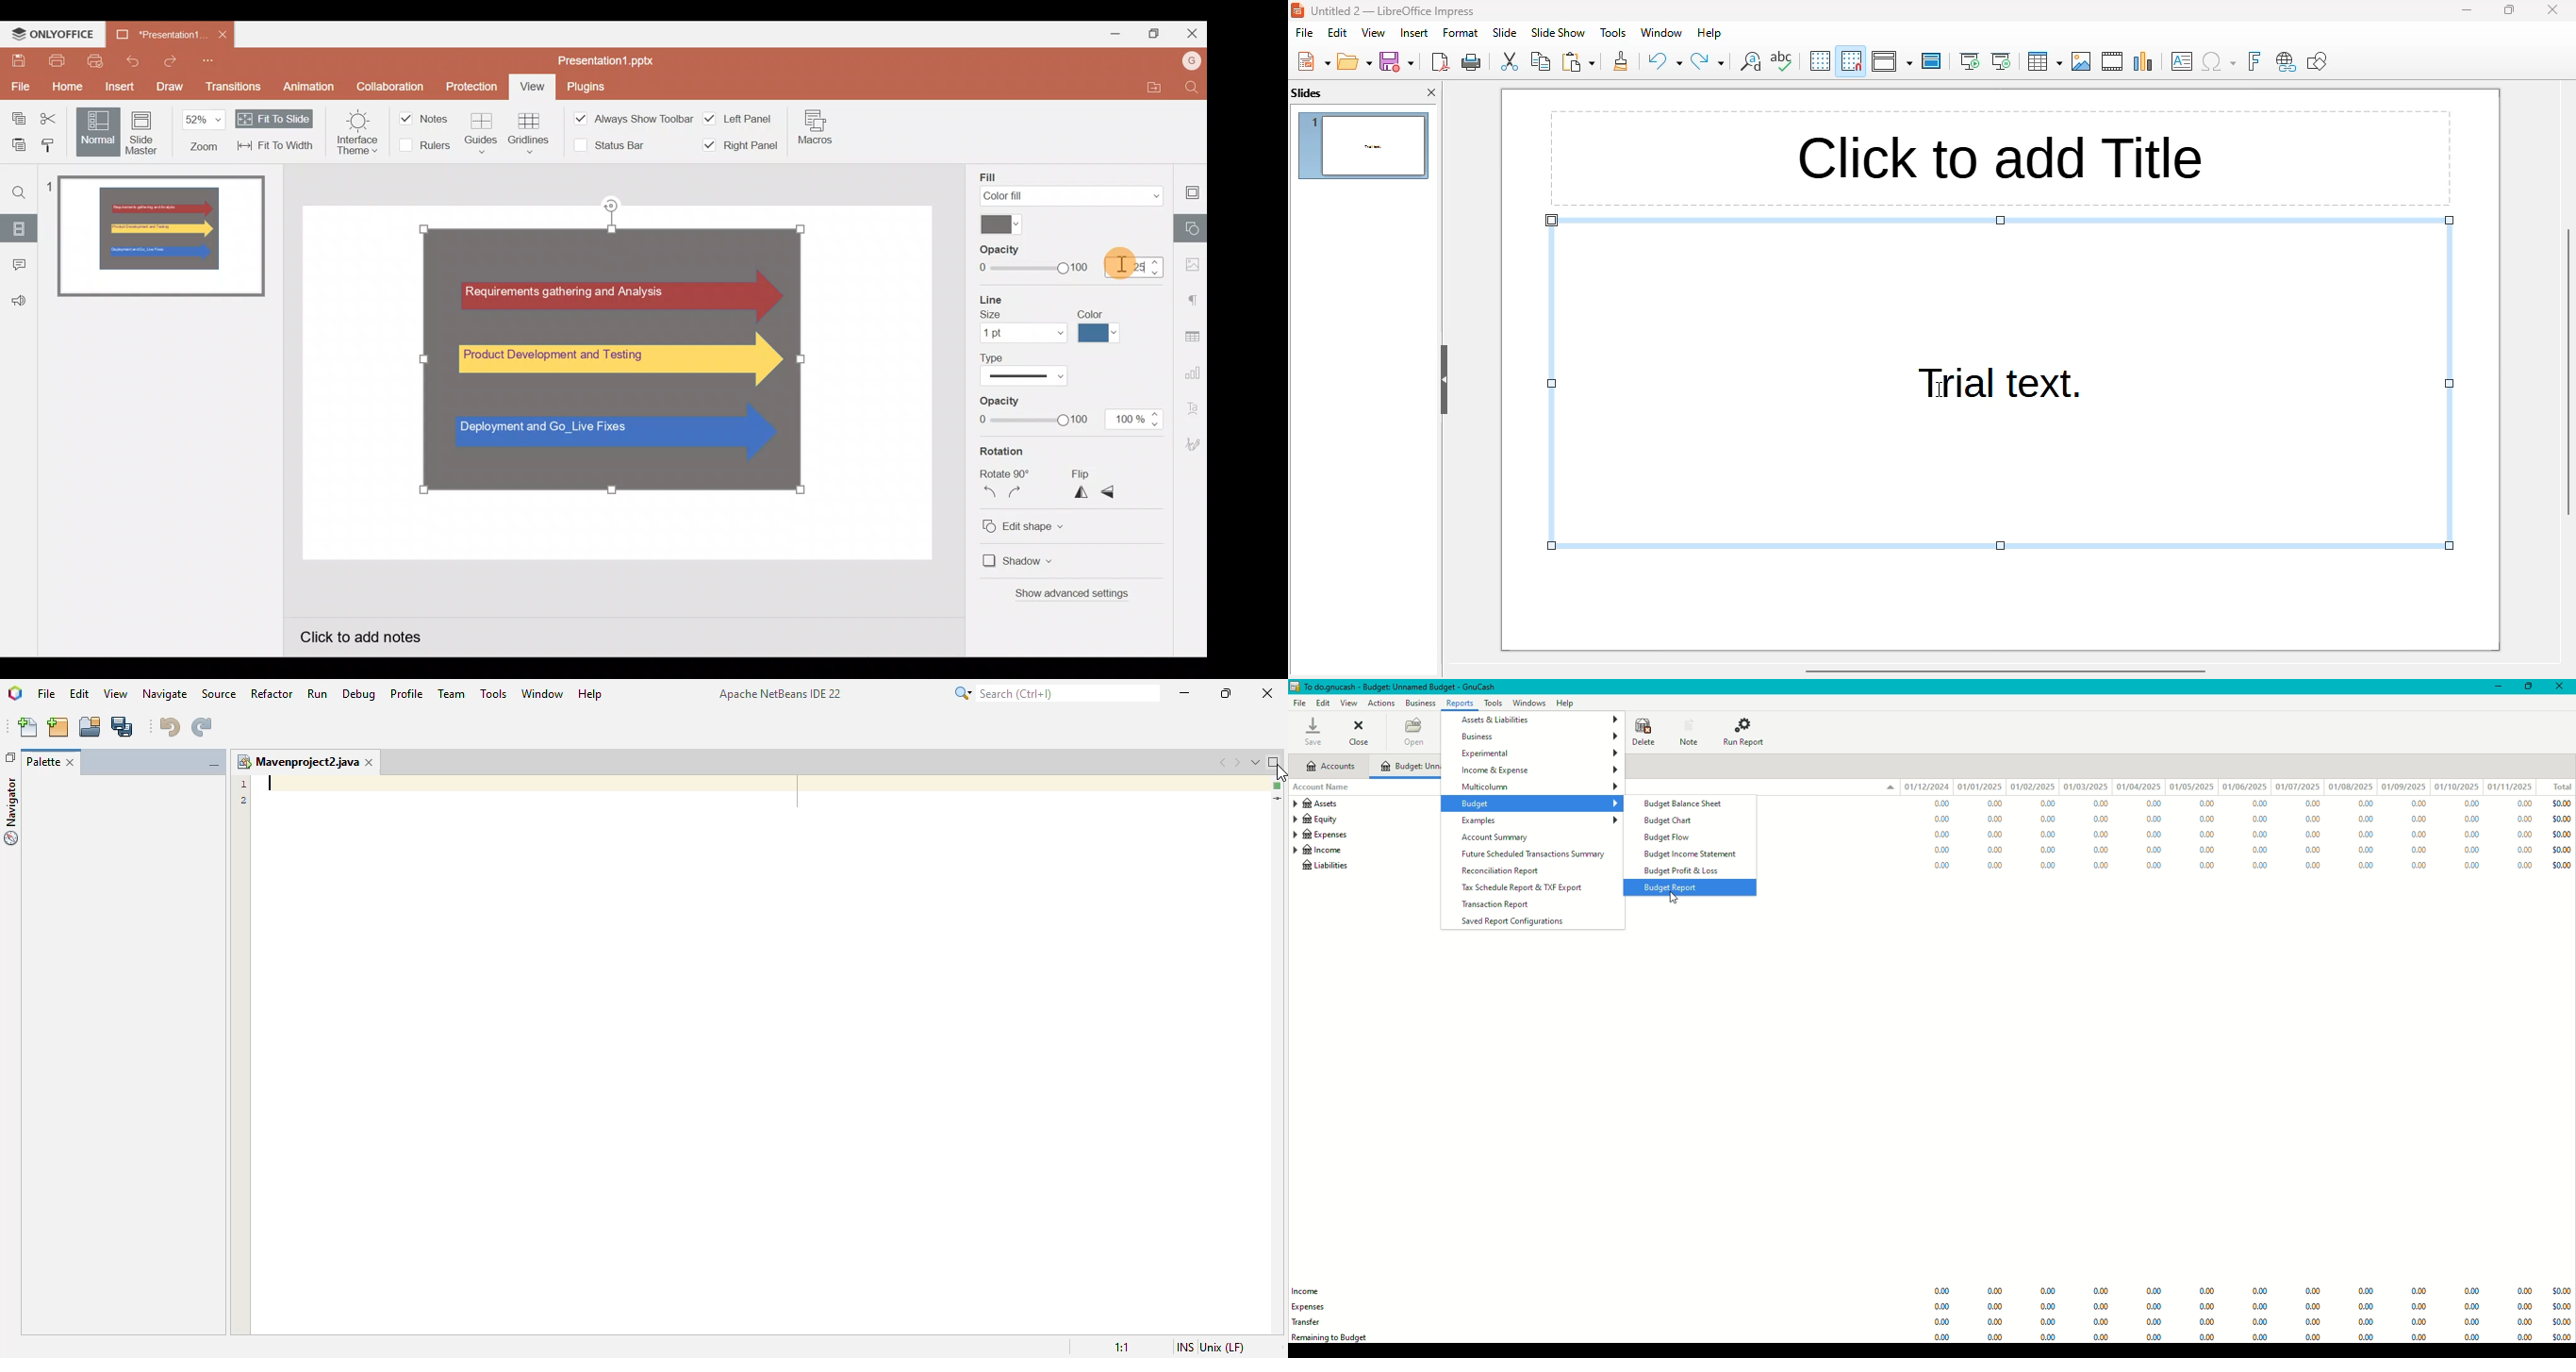 This screenshot has height=1372, width=2576. I want to click on insert chart, so click(2144, 61).